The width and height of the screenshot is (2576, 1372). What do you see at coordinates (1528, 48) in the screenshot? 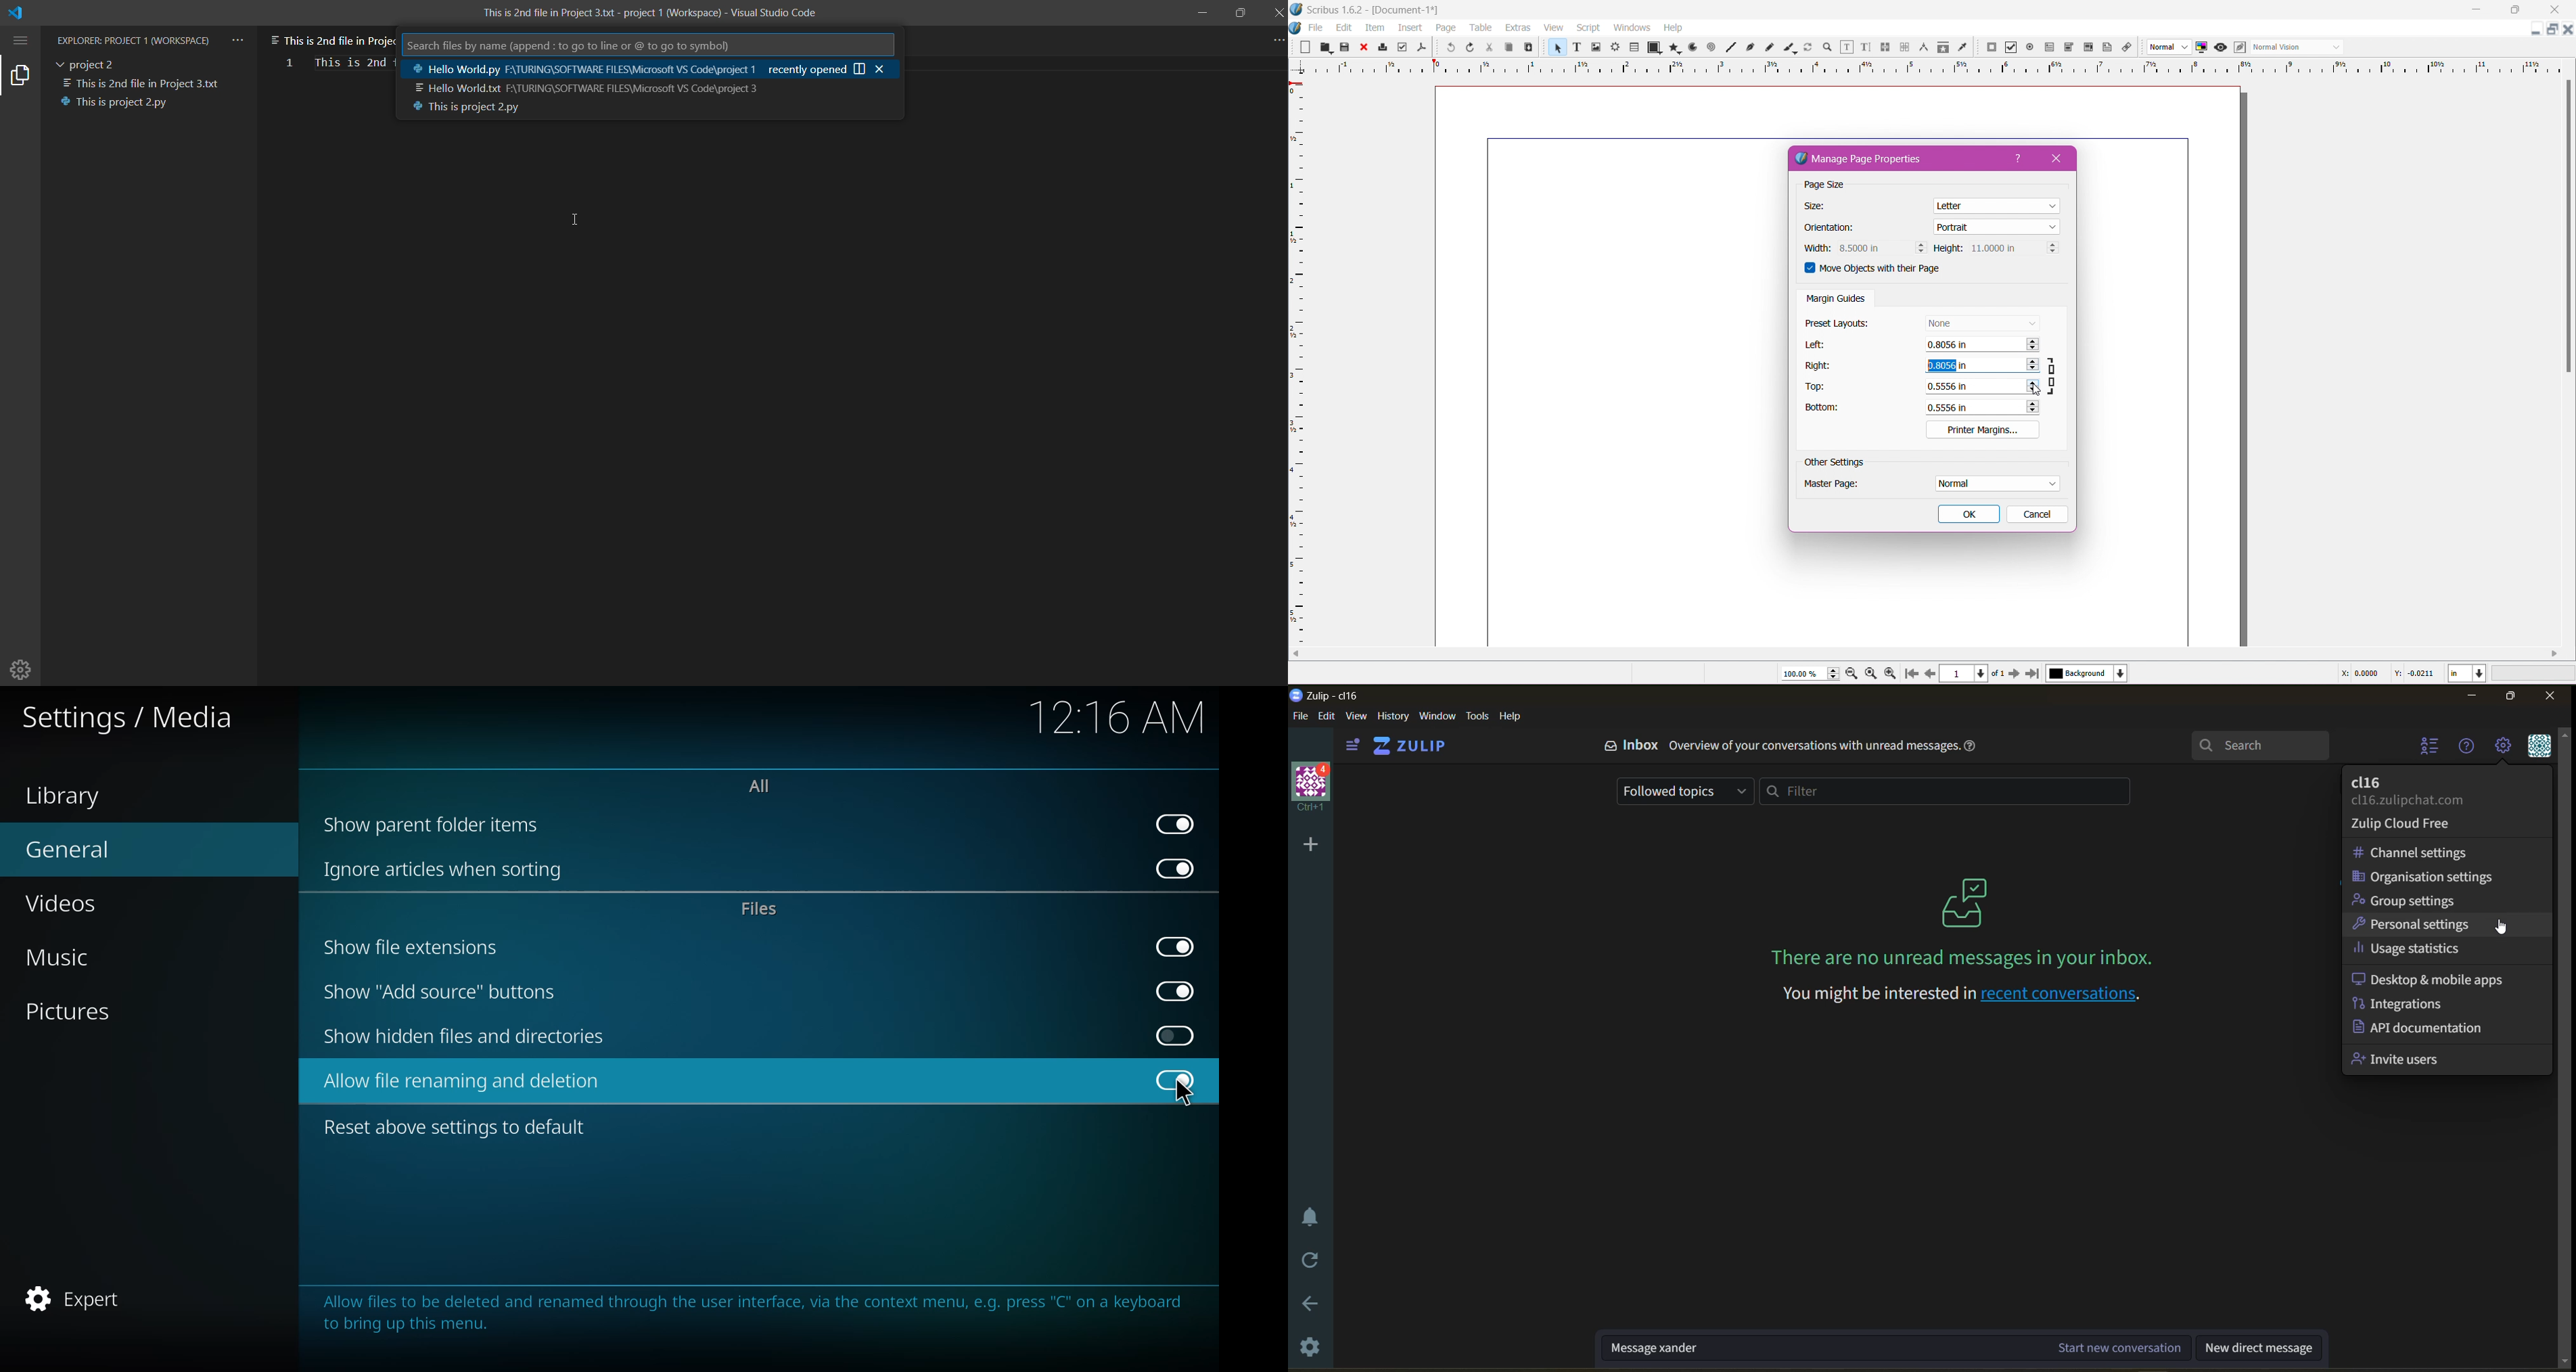
I see `Paste` at bounding box center [1528, 48].